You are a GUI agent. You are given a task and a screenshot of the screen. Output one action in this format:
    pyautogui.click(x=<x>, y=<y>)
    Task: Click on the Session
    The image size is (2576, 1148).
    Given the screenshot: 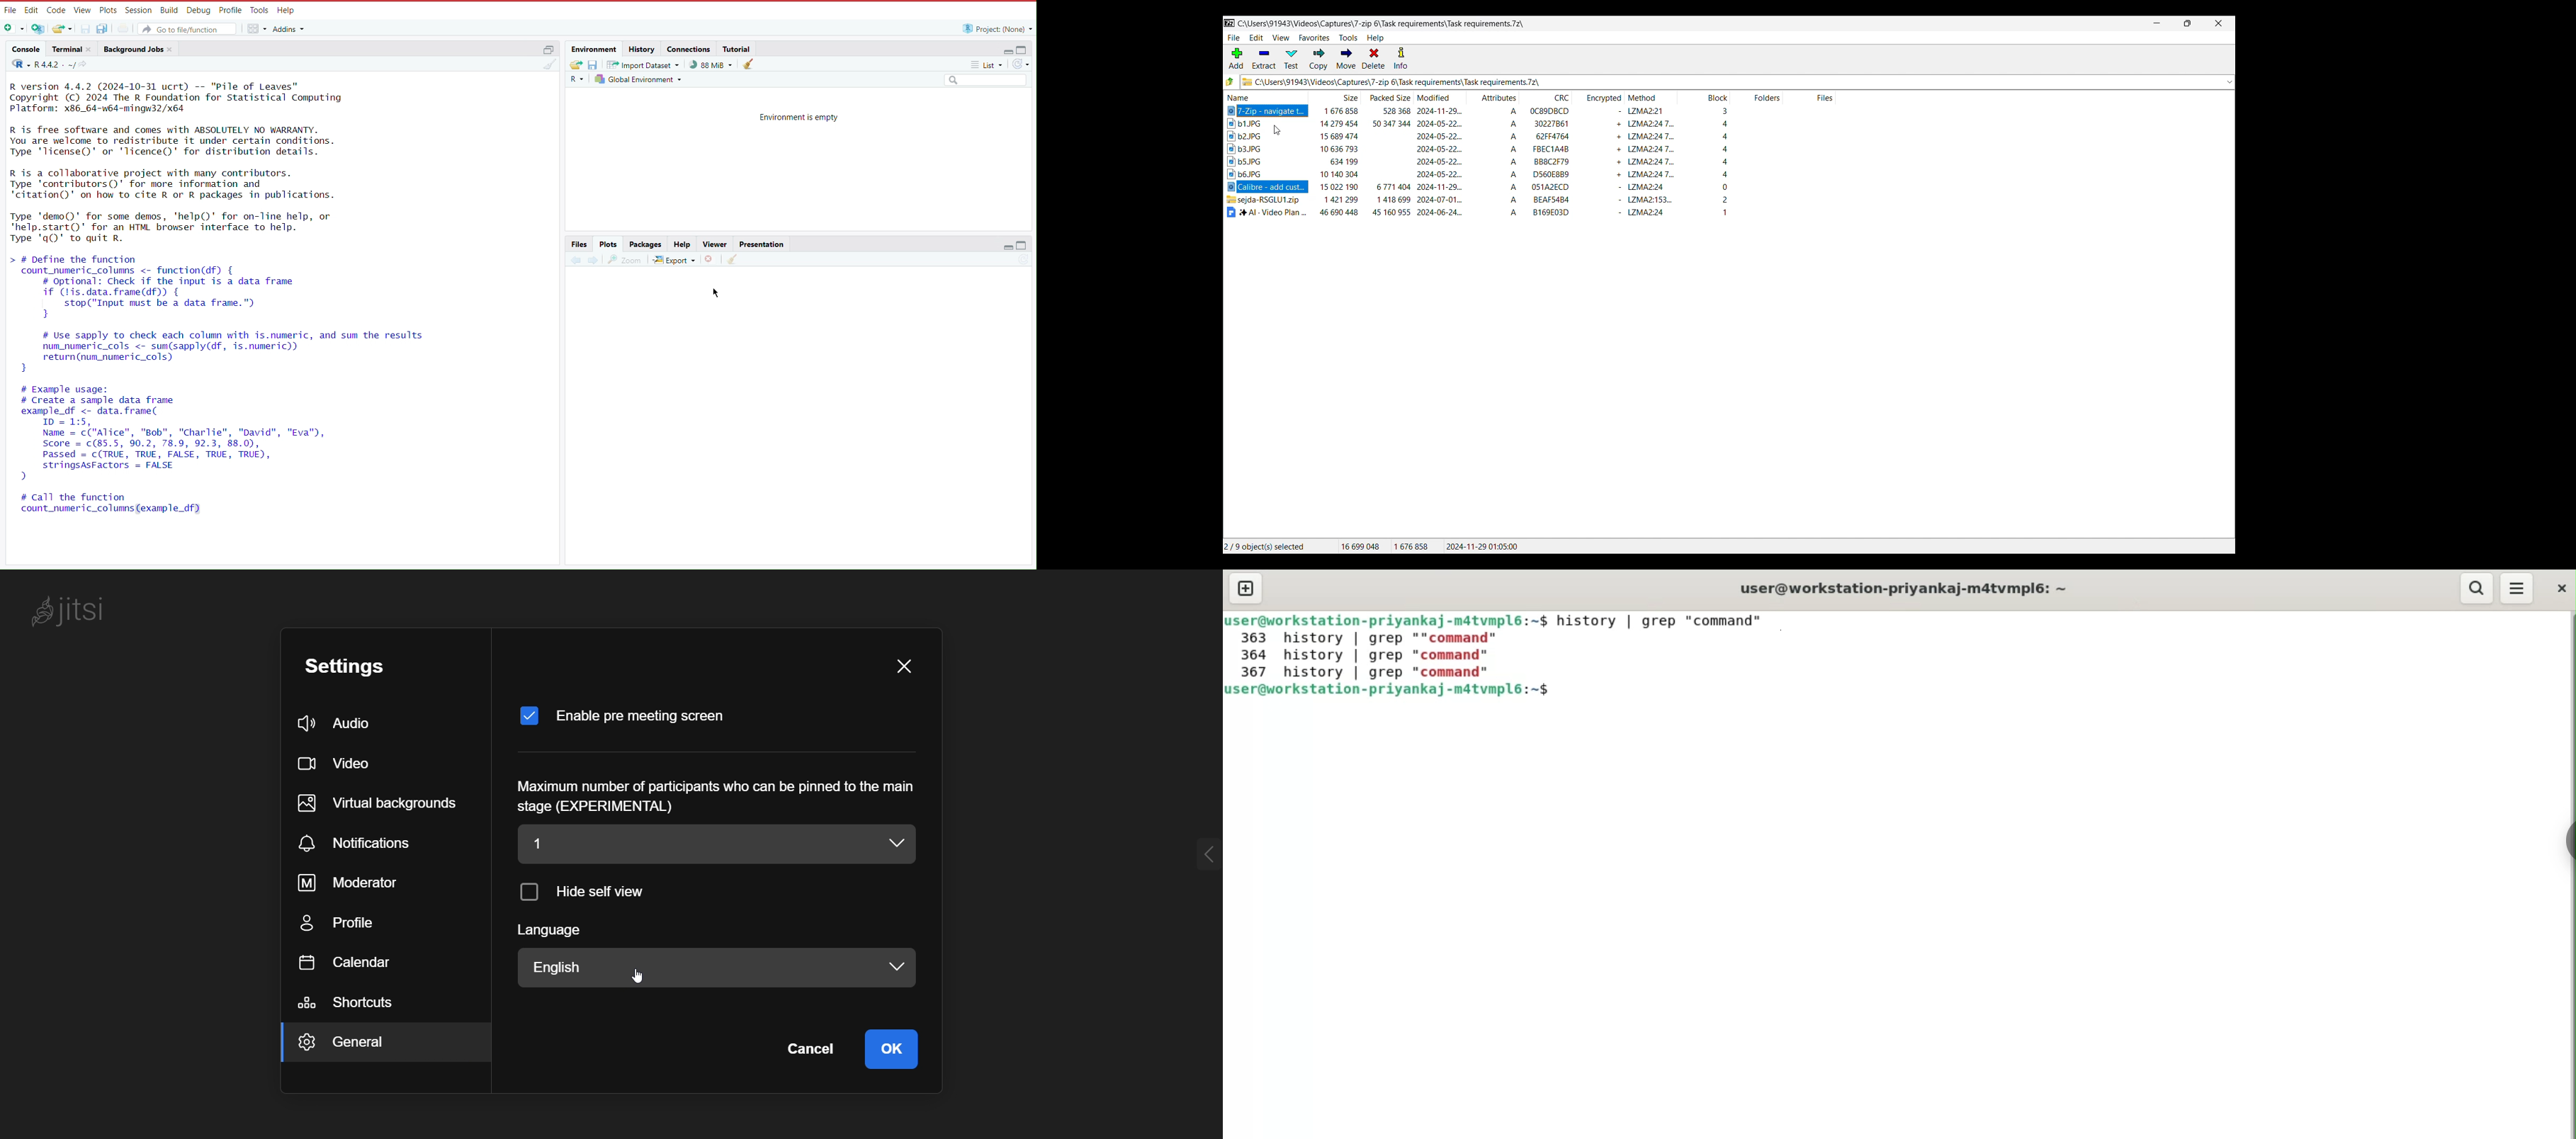 What is the action you would take?
    pyautogui.click(x=137, y=10)
    